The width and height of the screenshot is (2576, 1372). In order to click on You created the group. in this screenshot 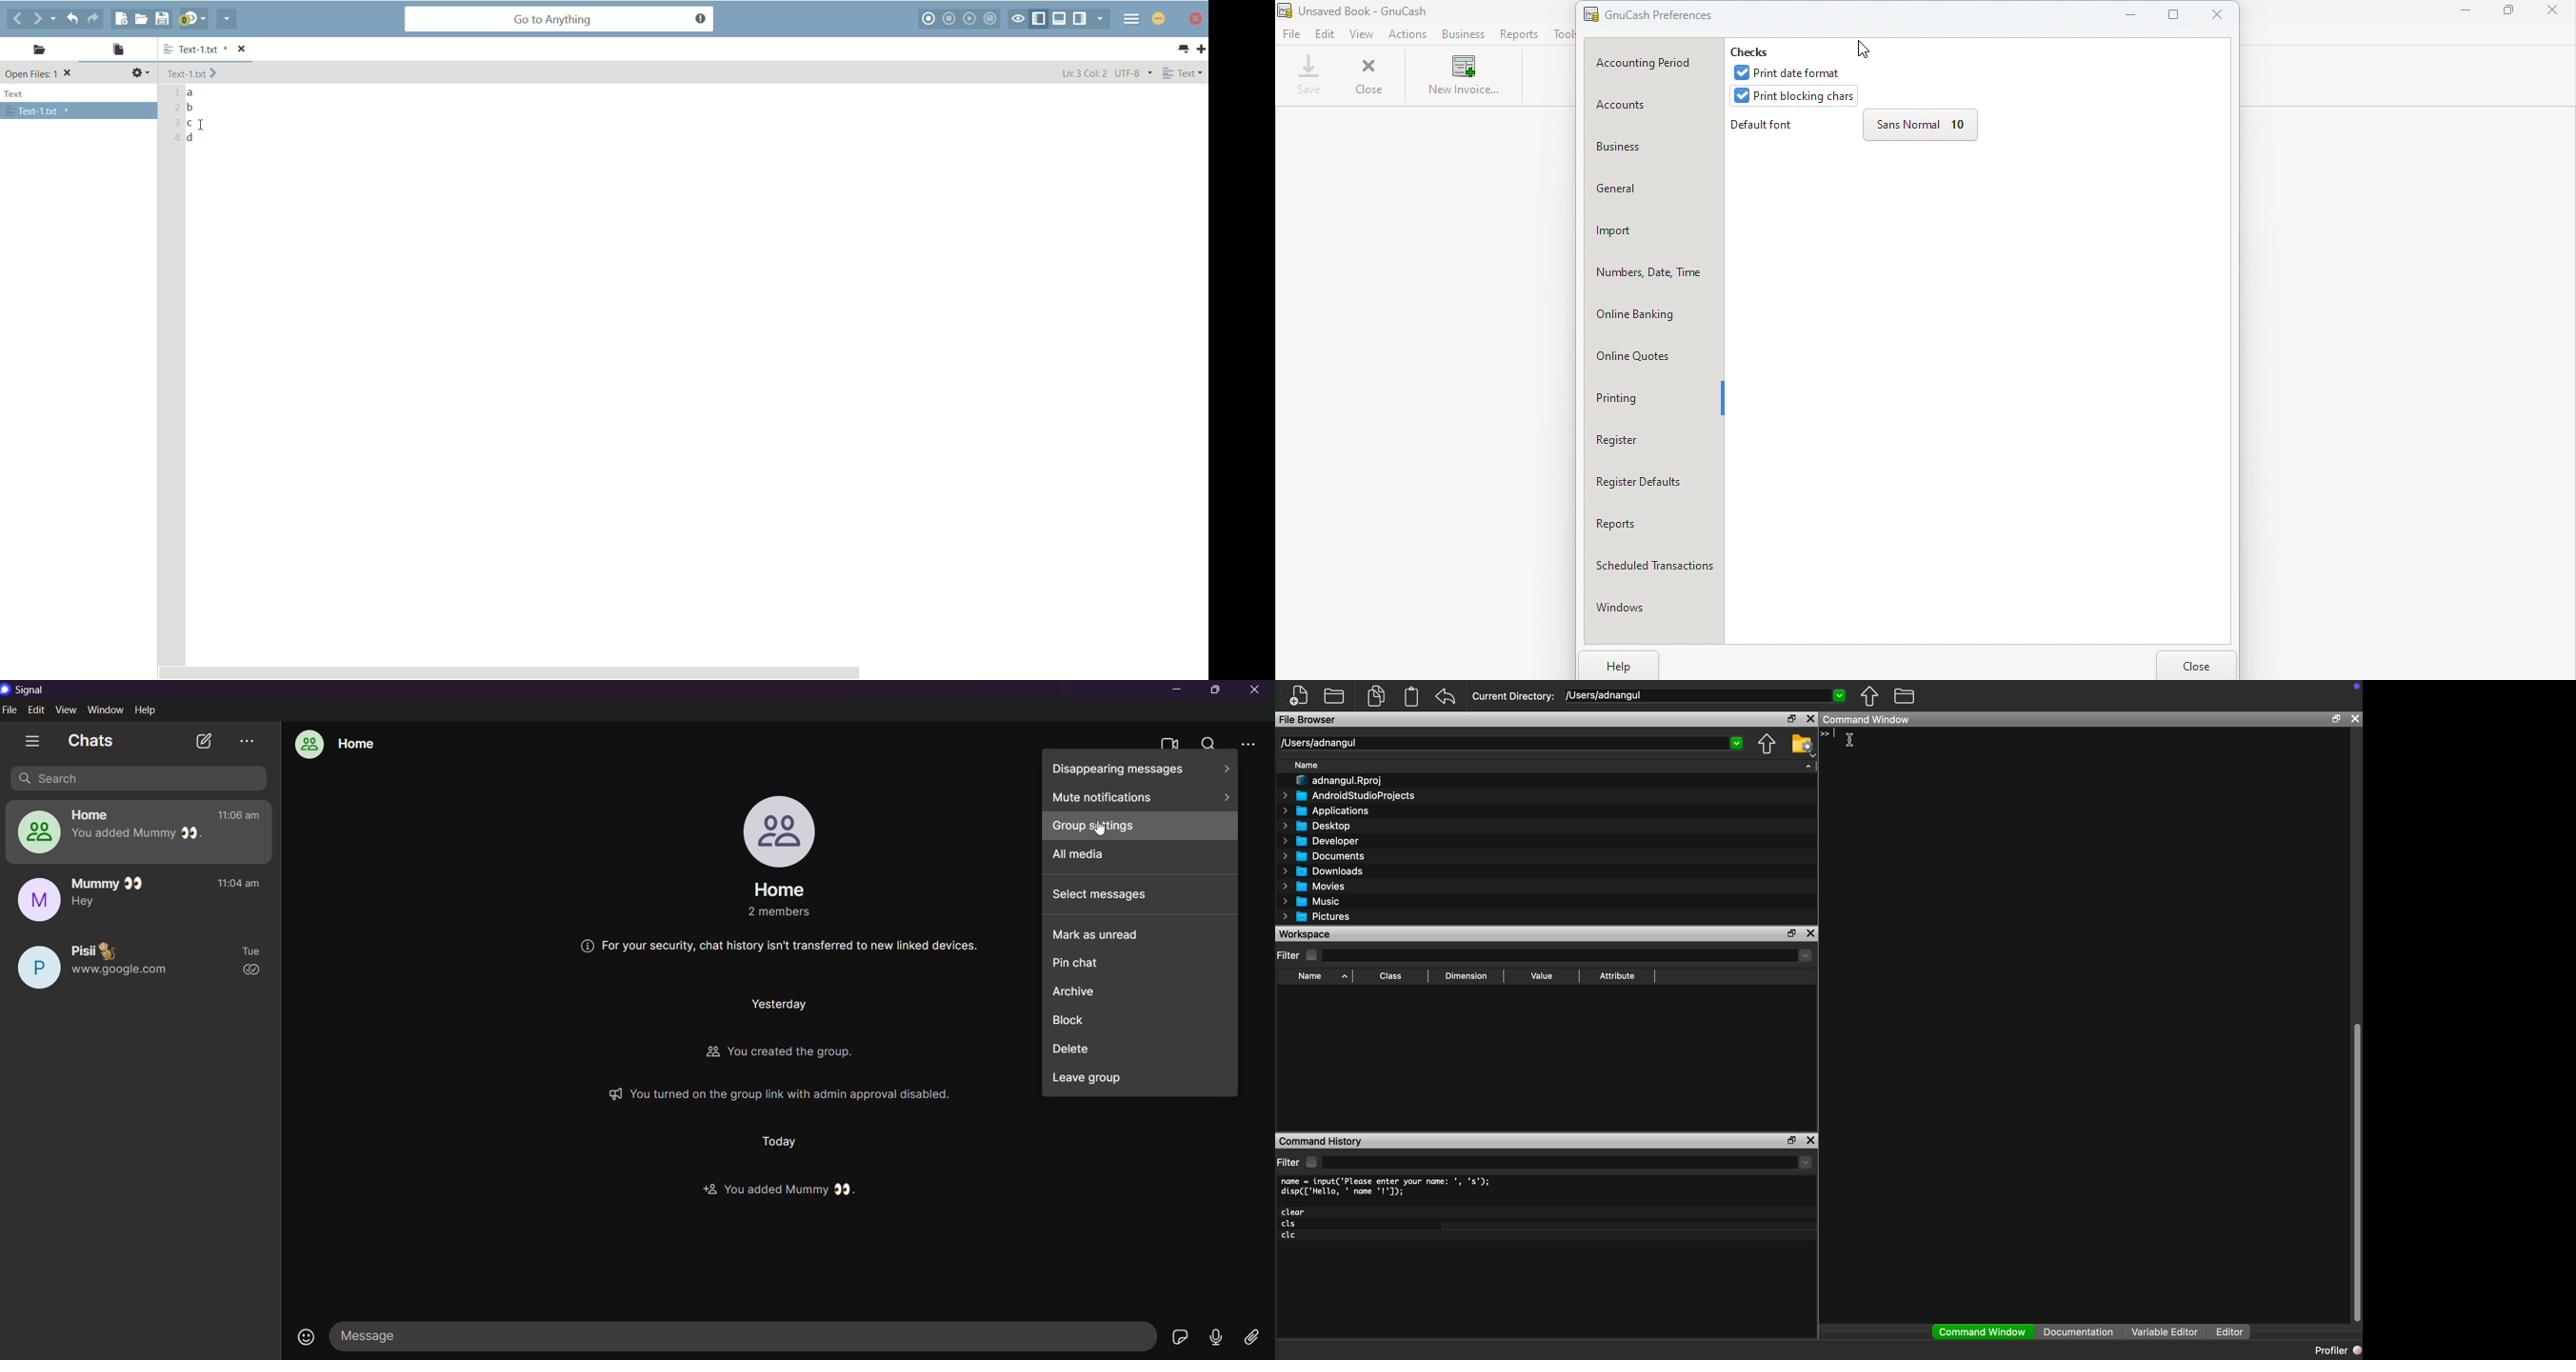, I will do `click(783, 1053)`.